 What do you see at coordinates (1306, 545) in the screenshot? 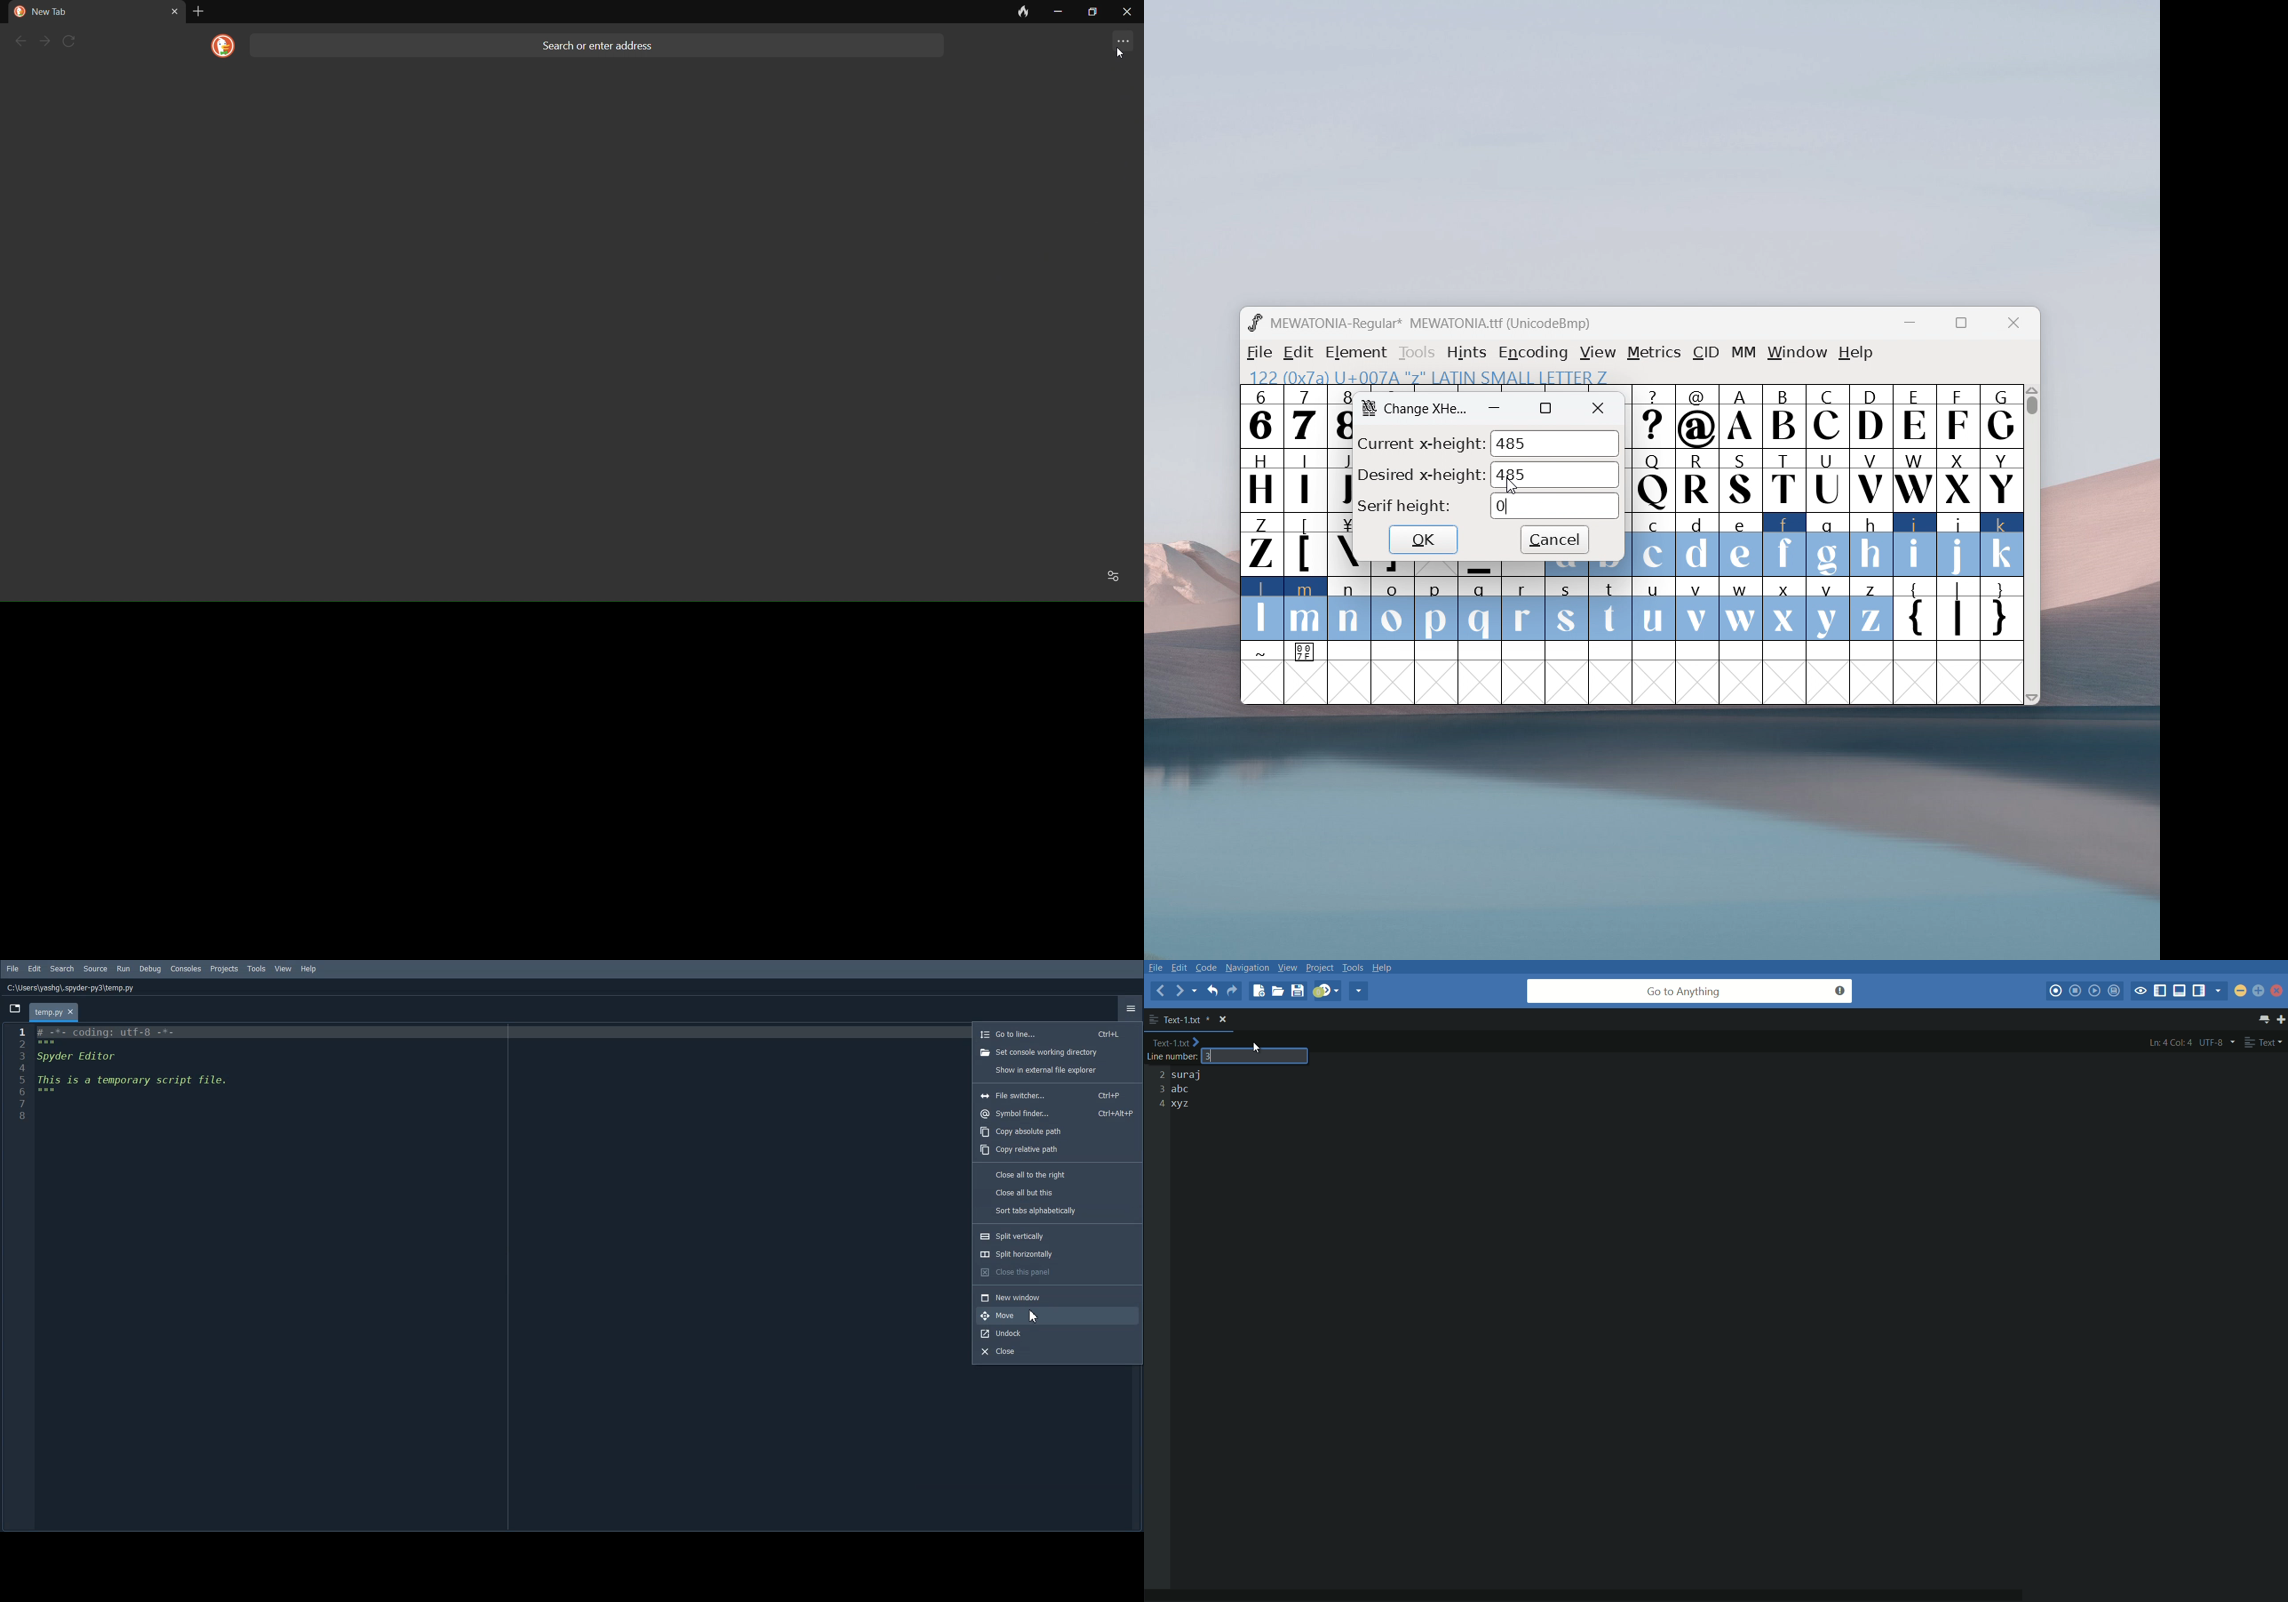
I see `[` at bounding box center [1306, 545].